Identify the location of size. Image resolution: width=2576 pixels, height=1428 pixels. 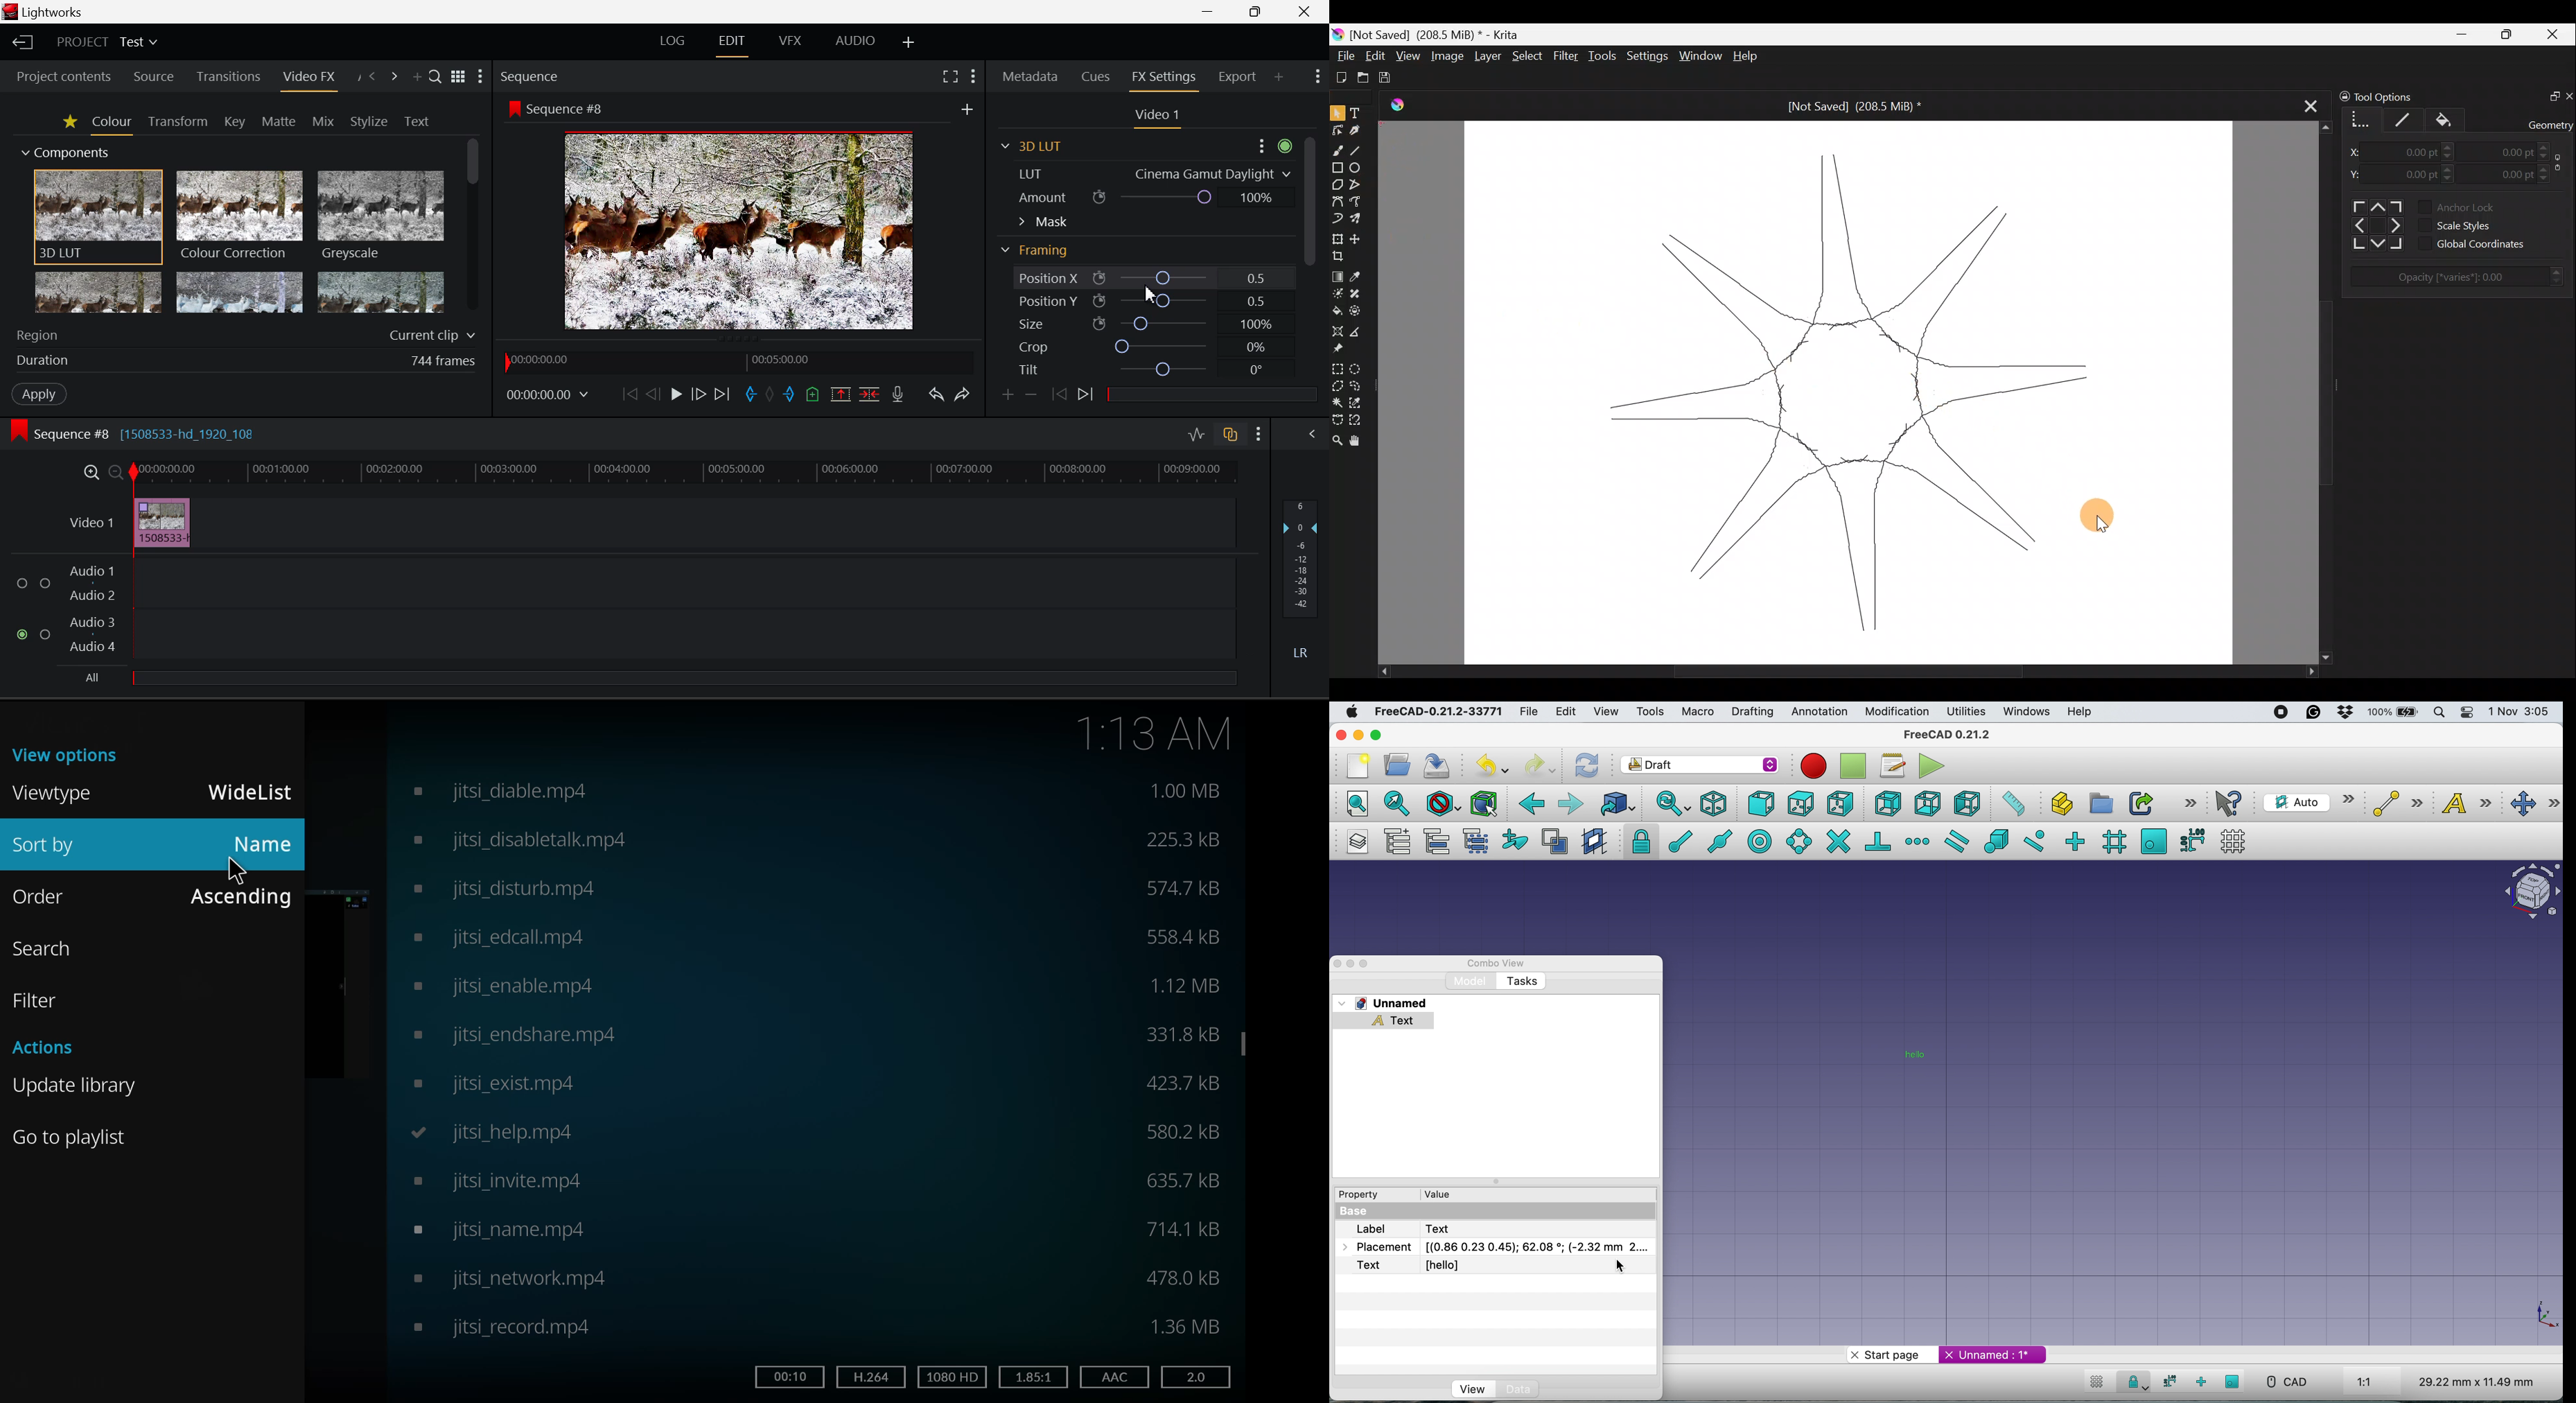
(1186, 1178).